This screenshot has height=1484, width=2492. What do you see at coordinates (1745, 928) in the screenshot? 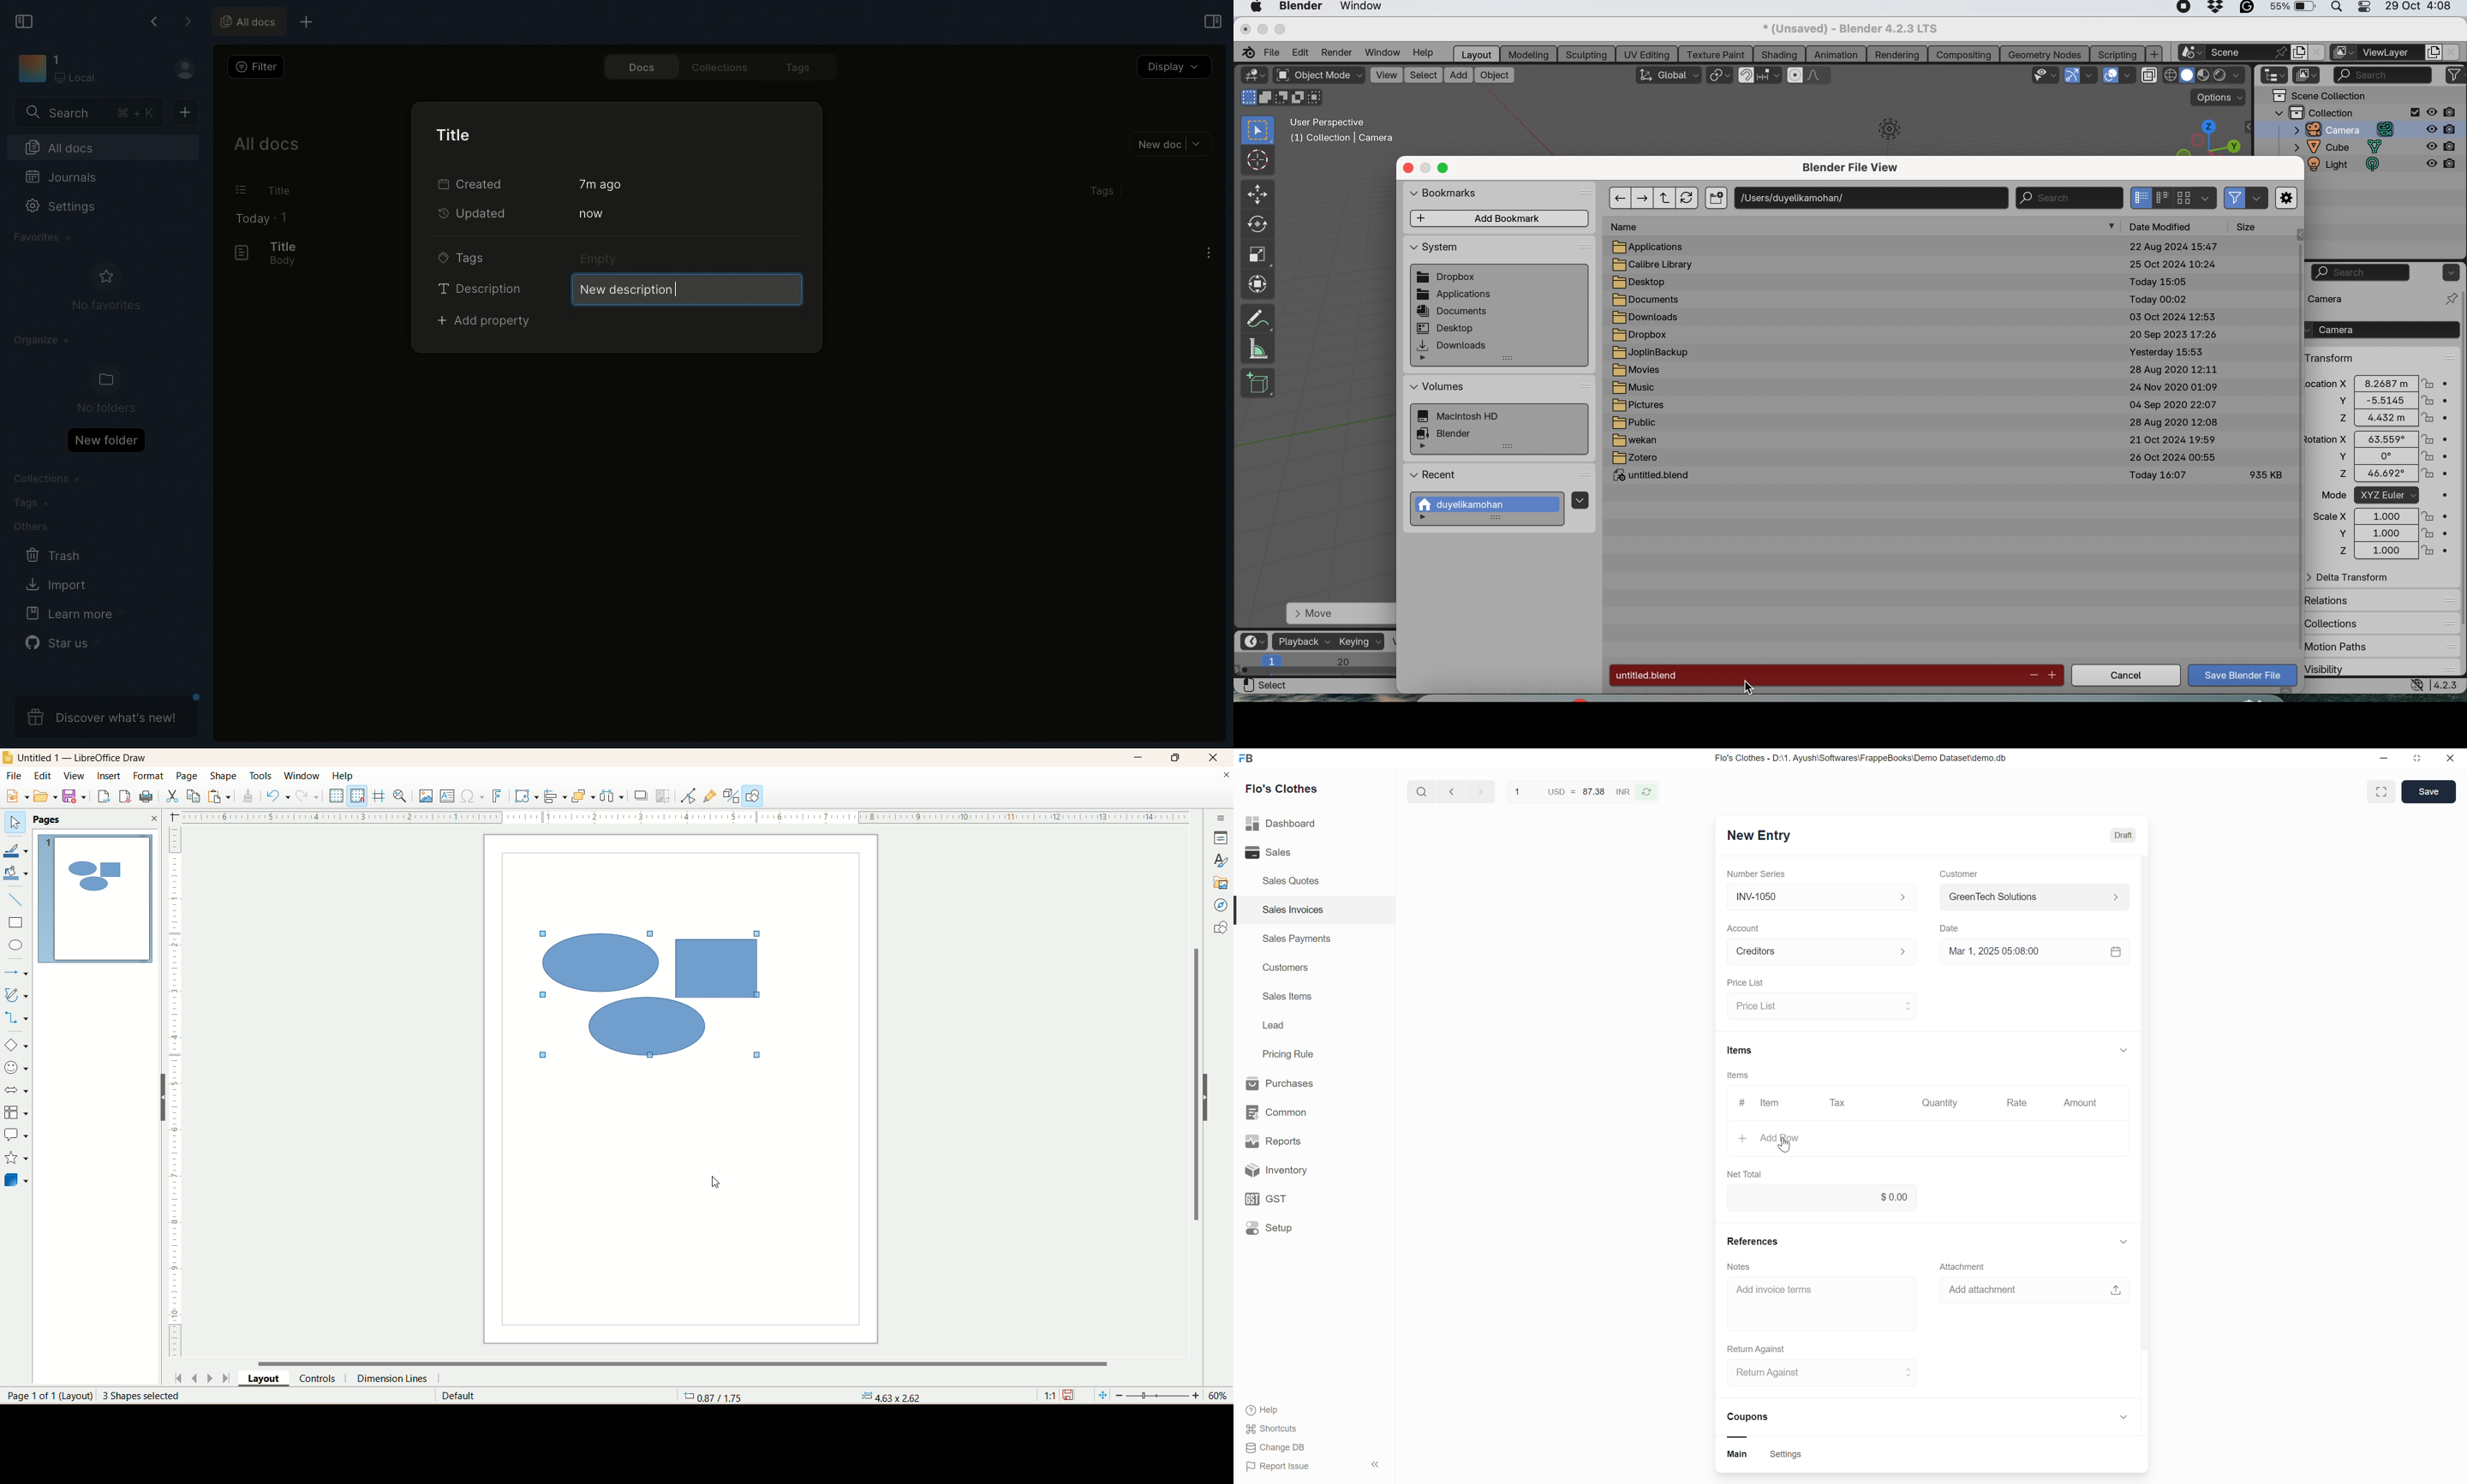
I see `Account` at bounding box center [1745, 928].